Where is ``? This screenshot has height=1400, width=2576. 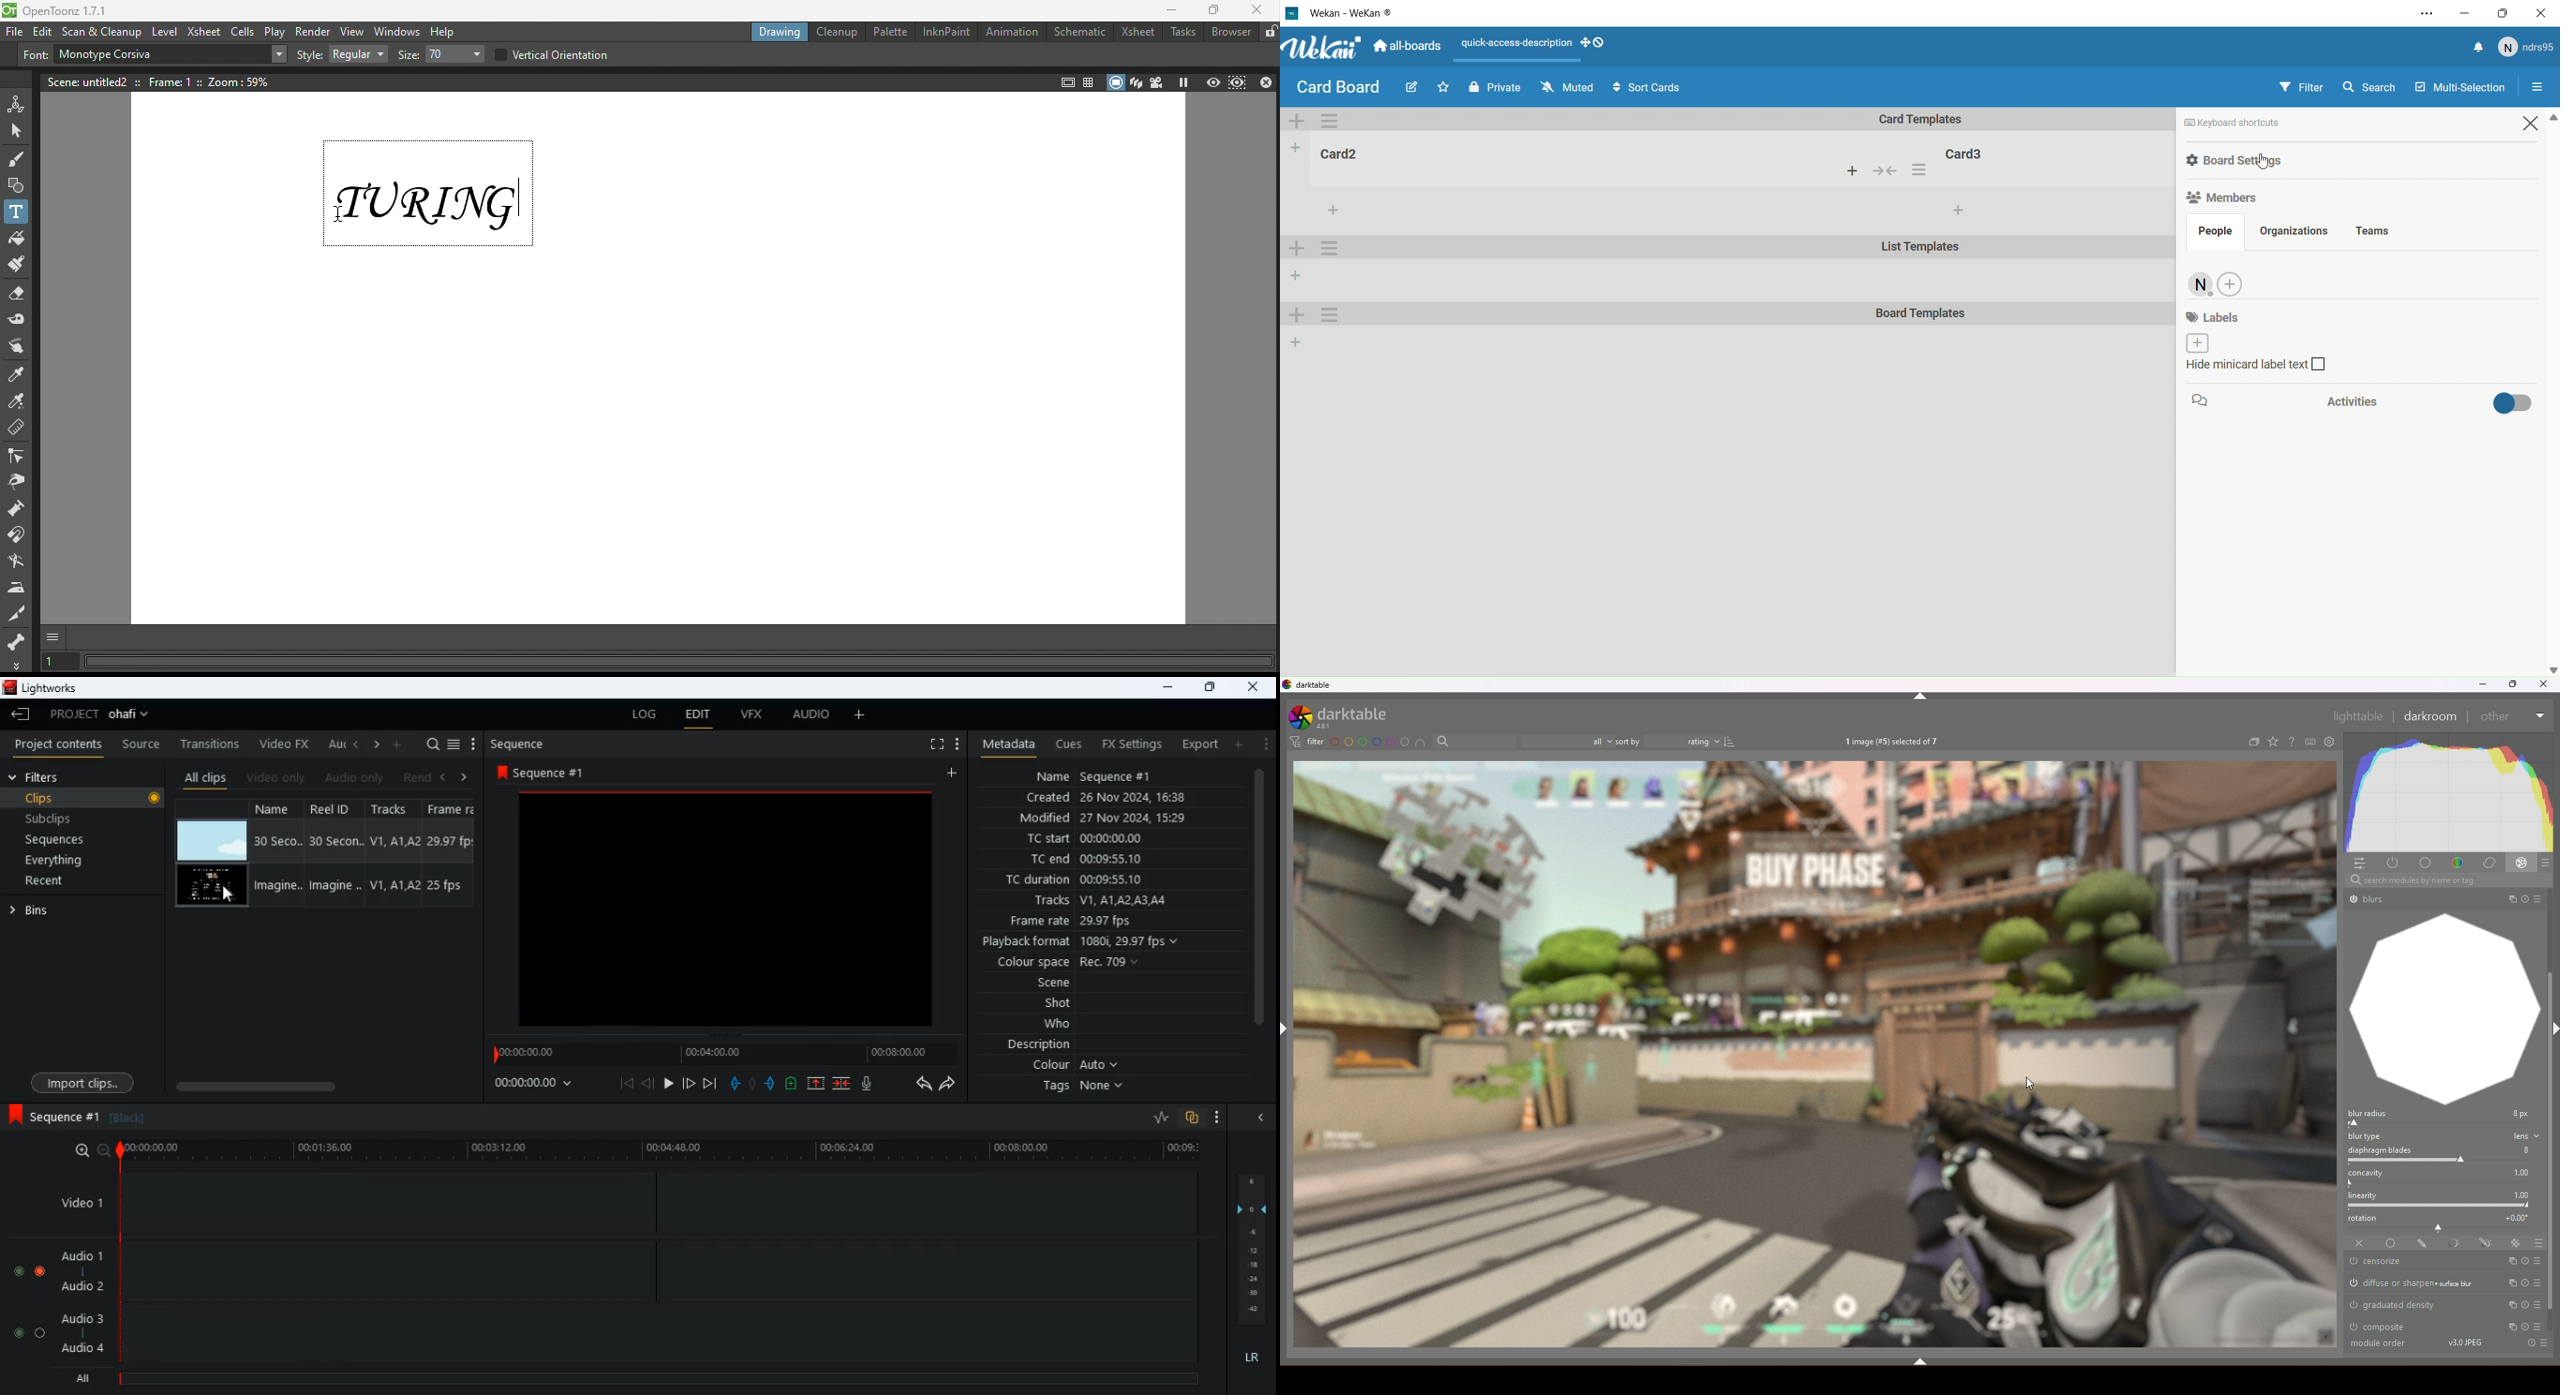  is located at coordinates (1295, 279).